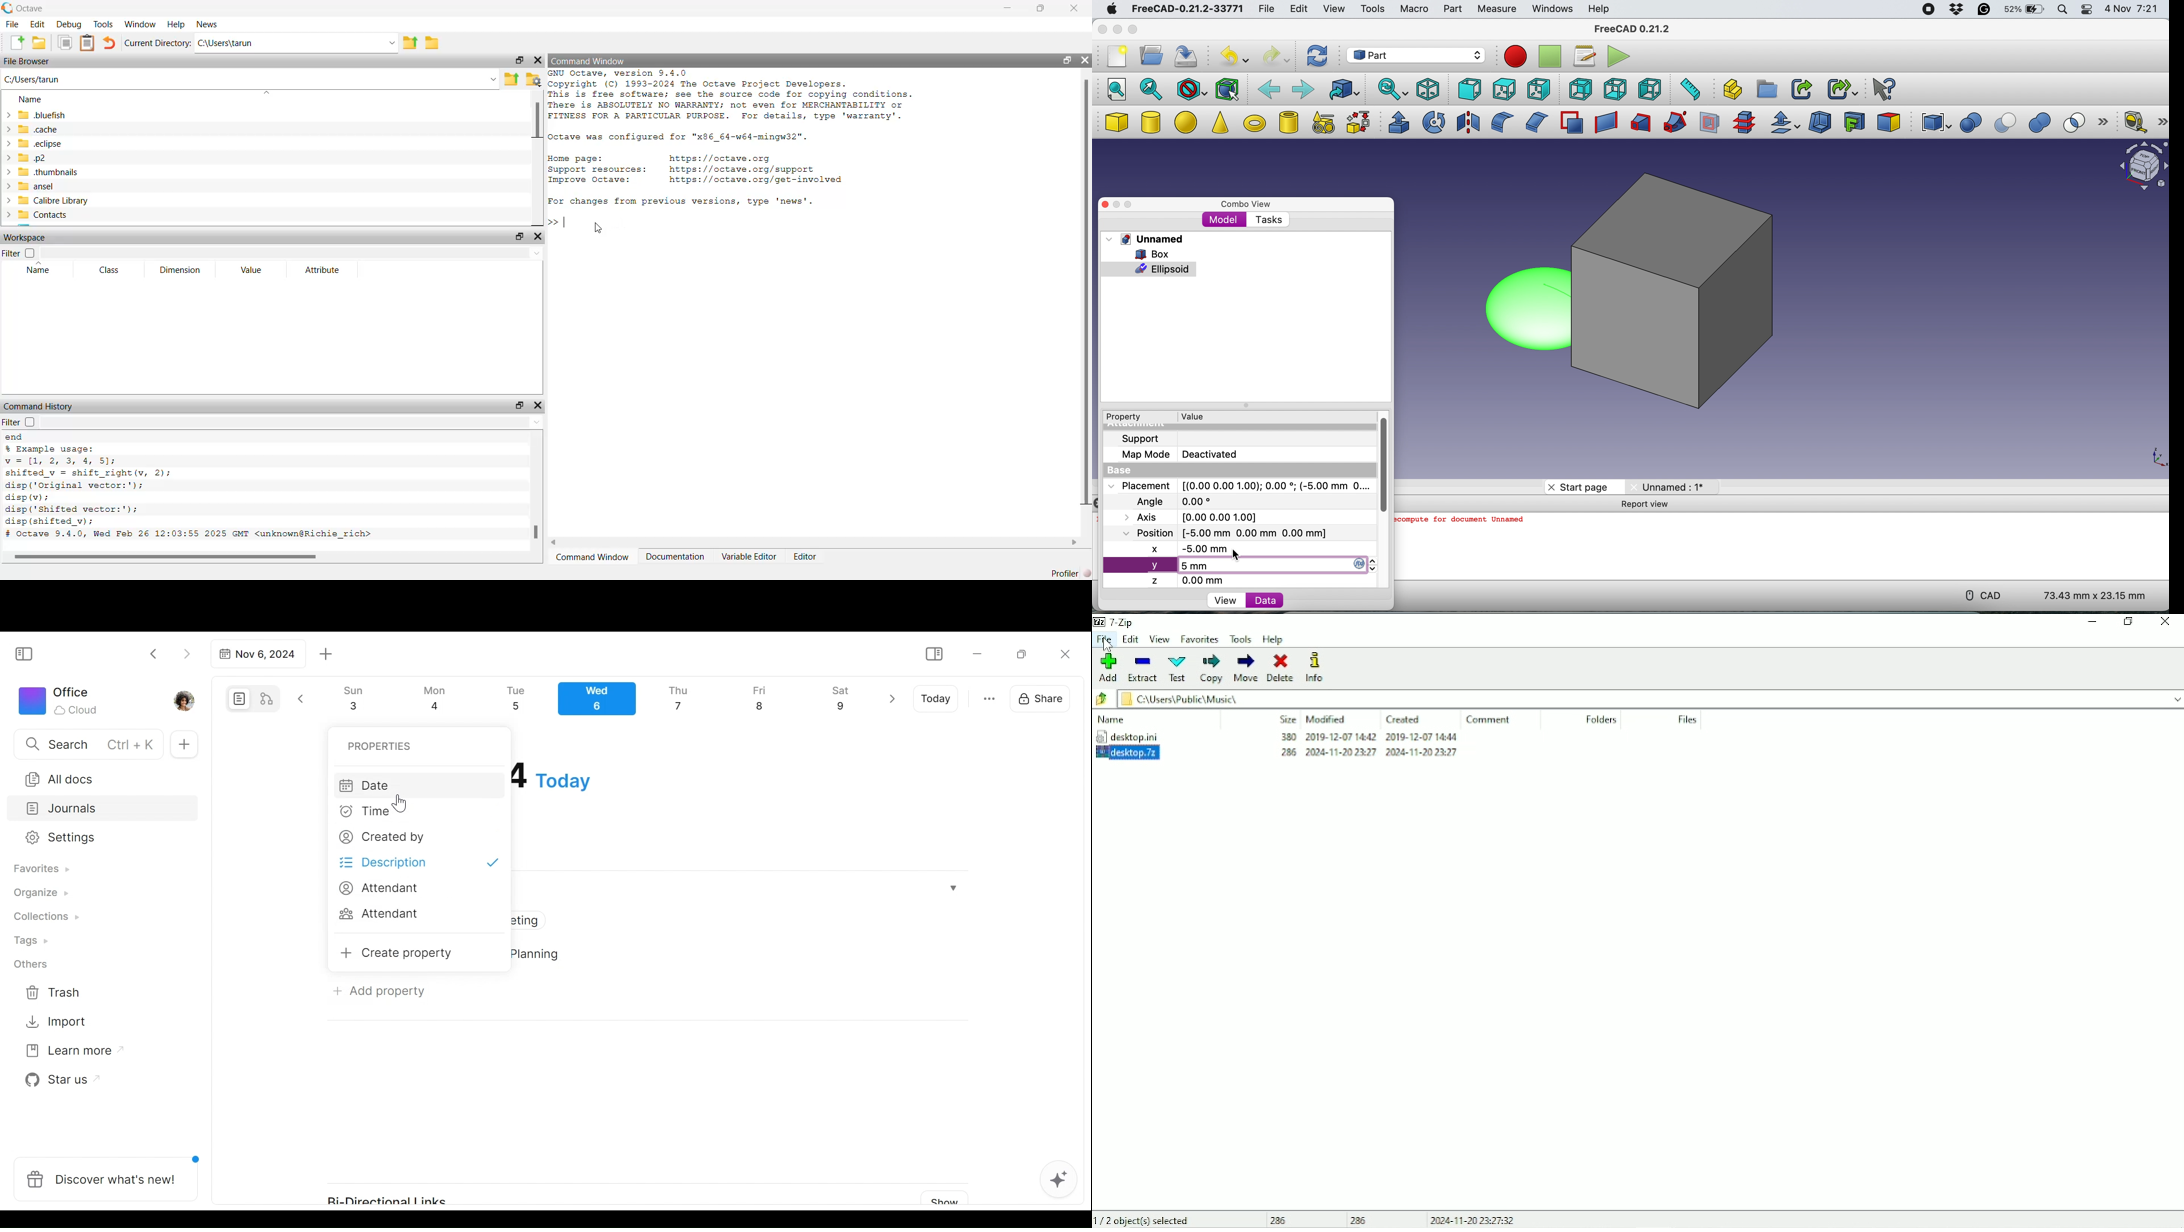  What do you see at coordinates (1516, 57) in the screenshot?
I see `record macros` at bounding box center [1516, 57].